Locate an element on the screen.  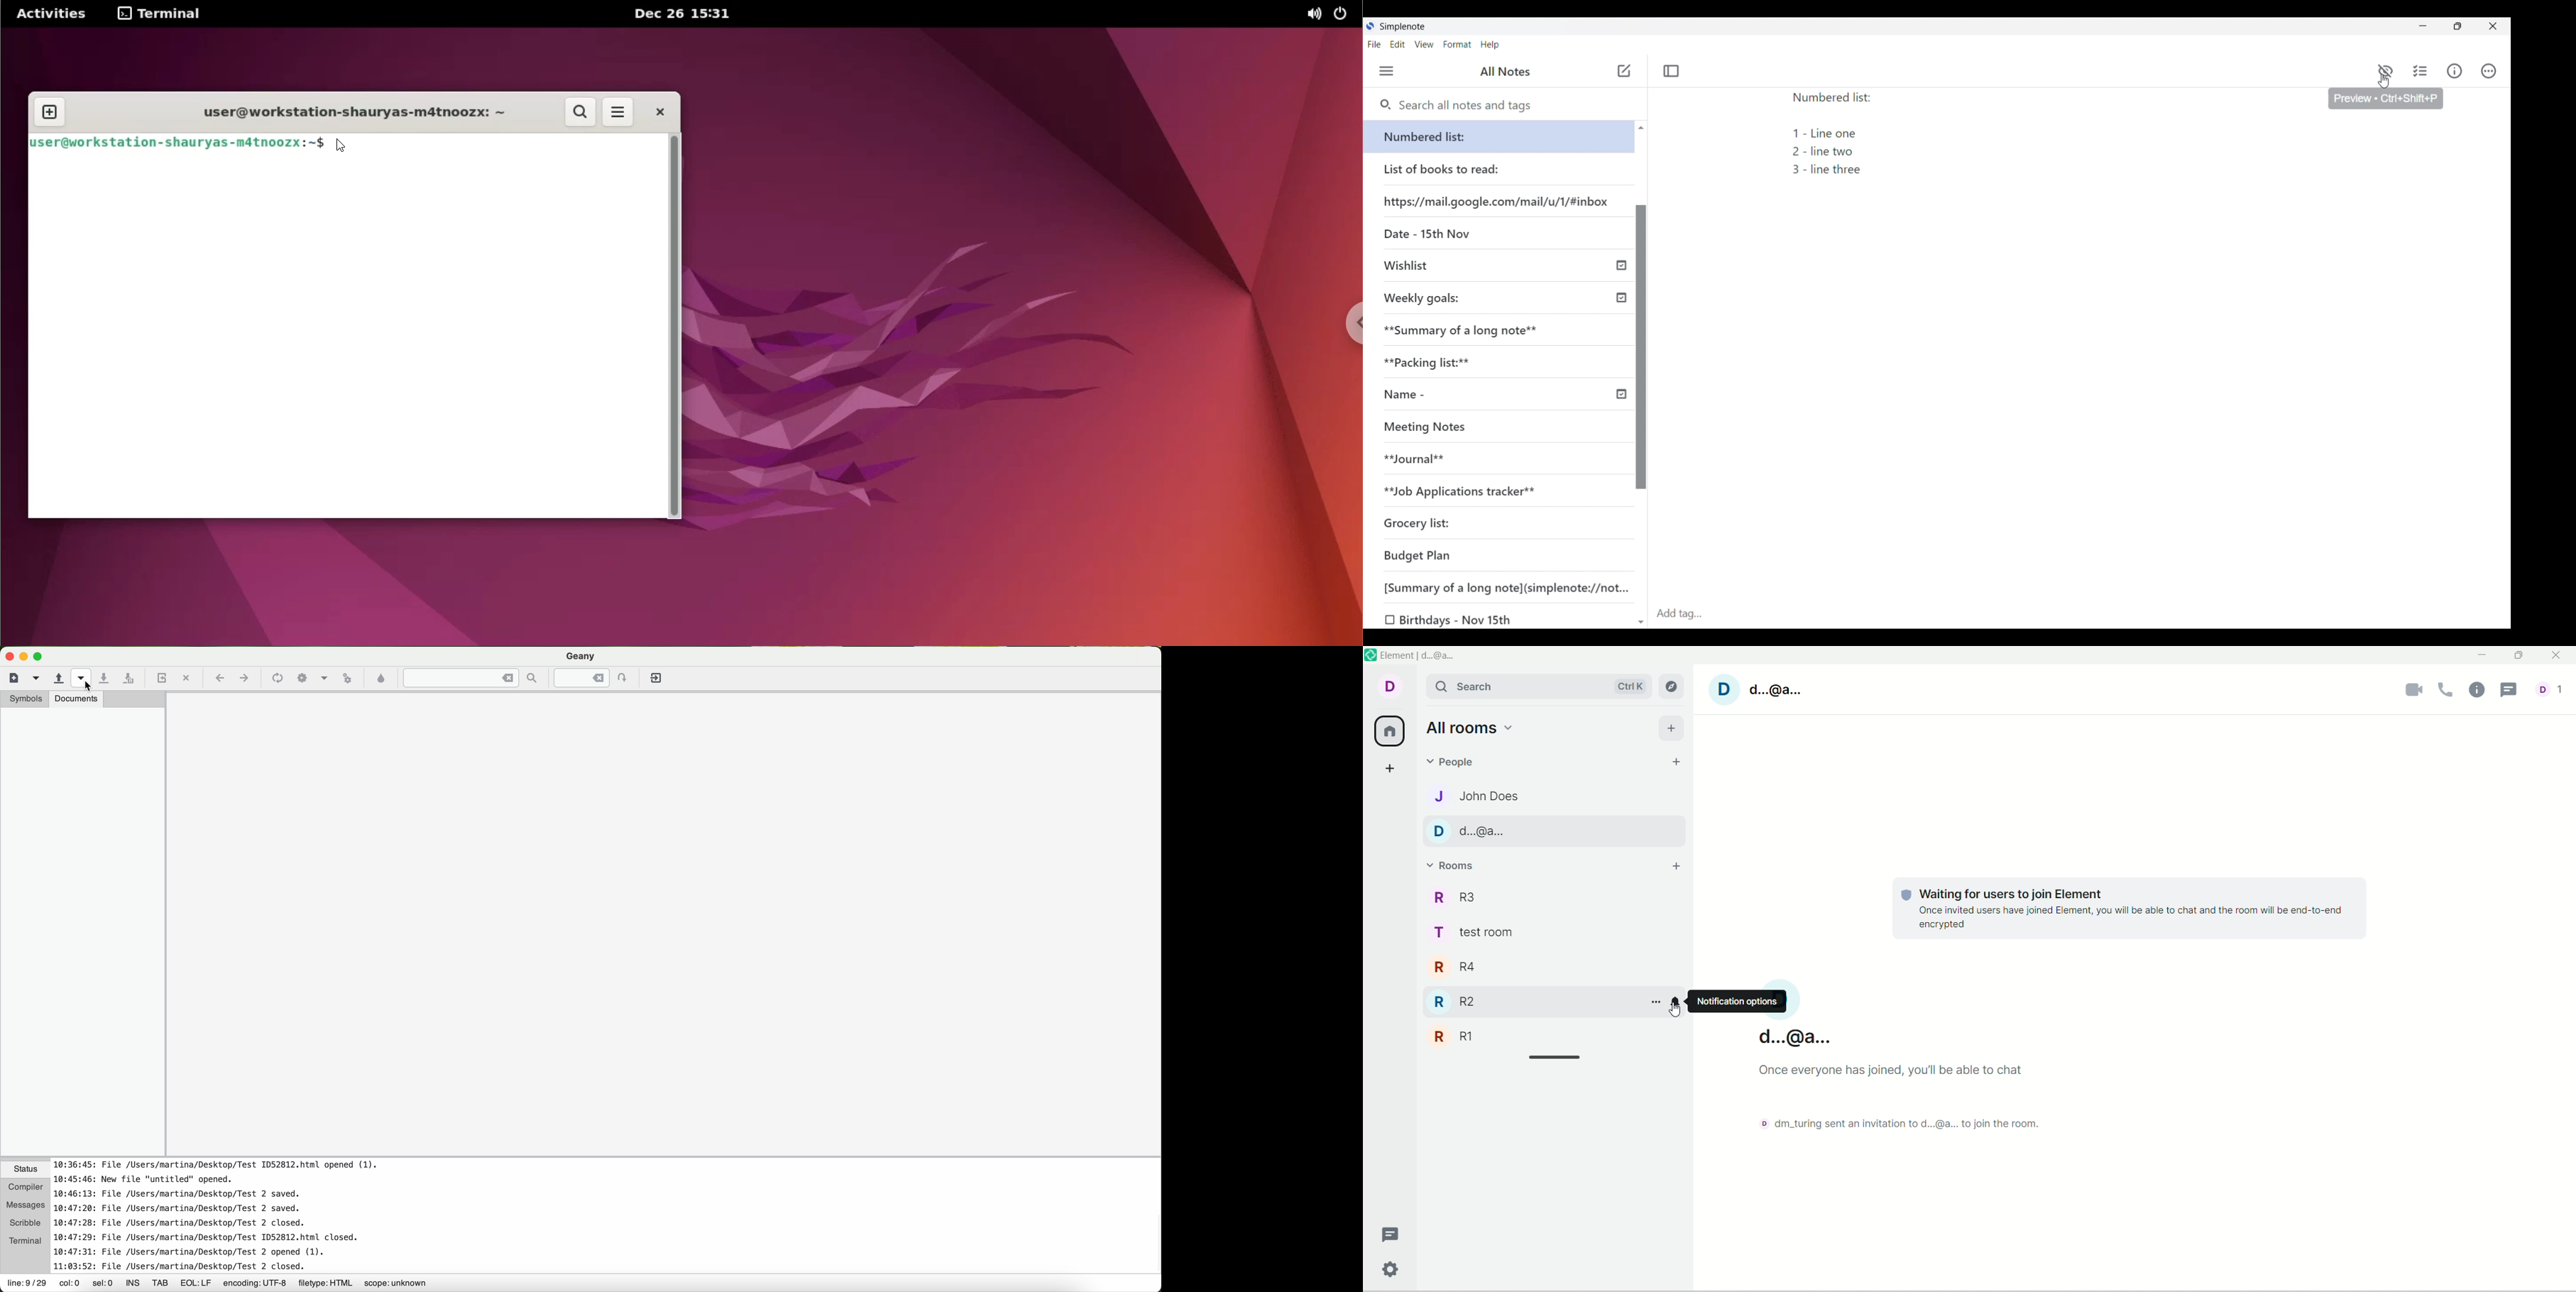
Toggle focus mode is located at coordinates (1672, 71).